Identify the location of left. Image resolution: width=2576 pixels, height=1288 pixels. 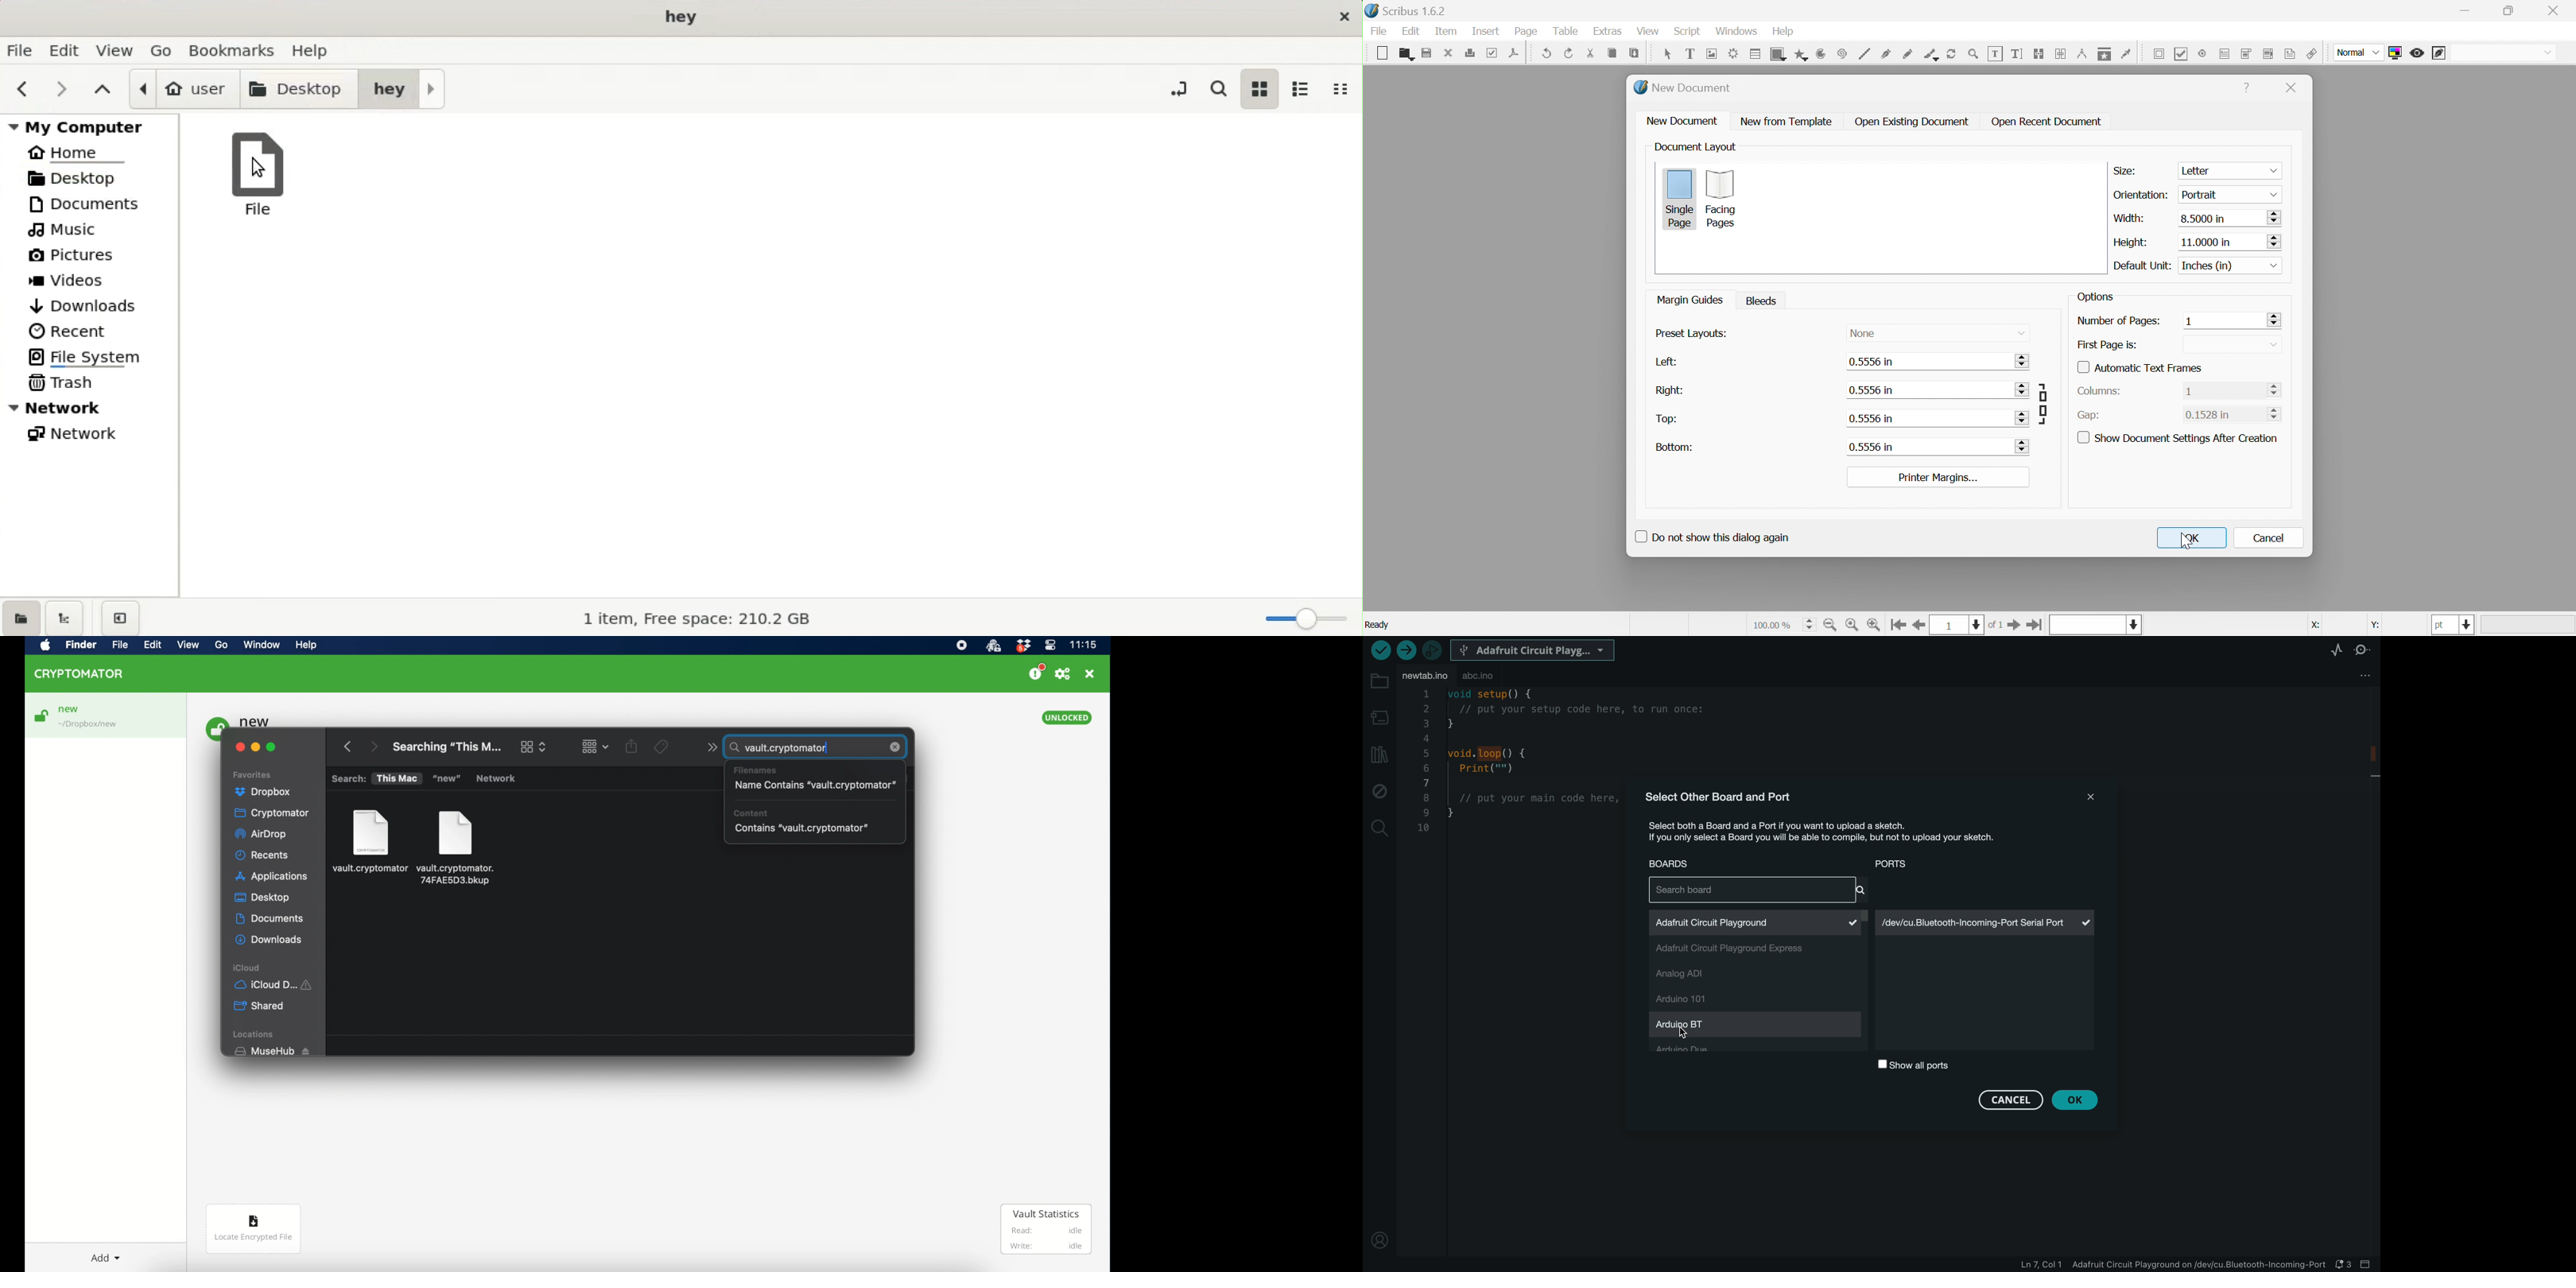
(1657, 363).